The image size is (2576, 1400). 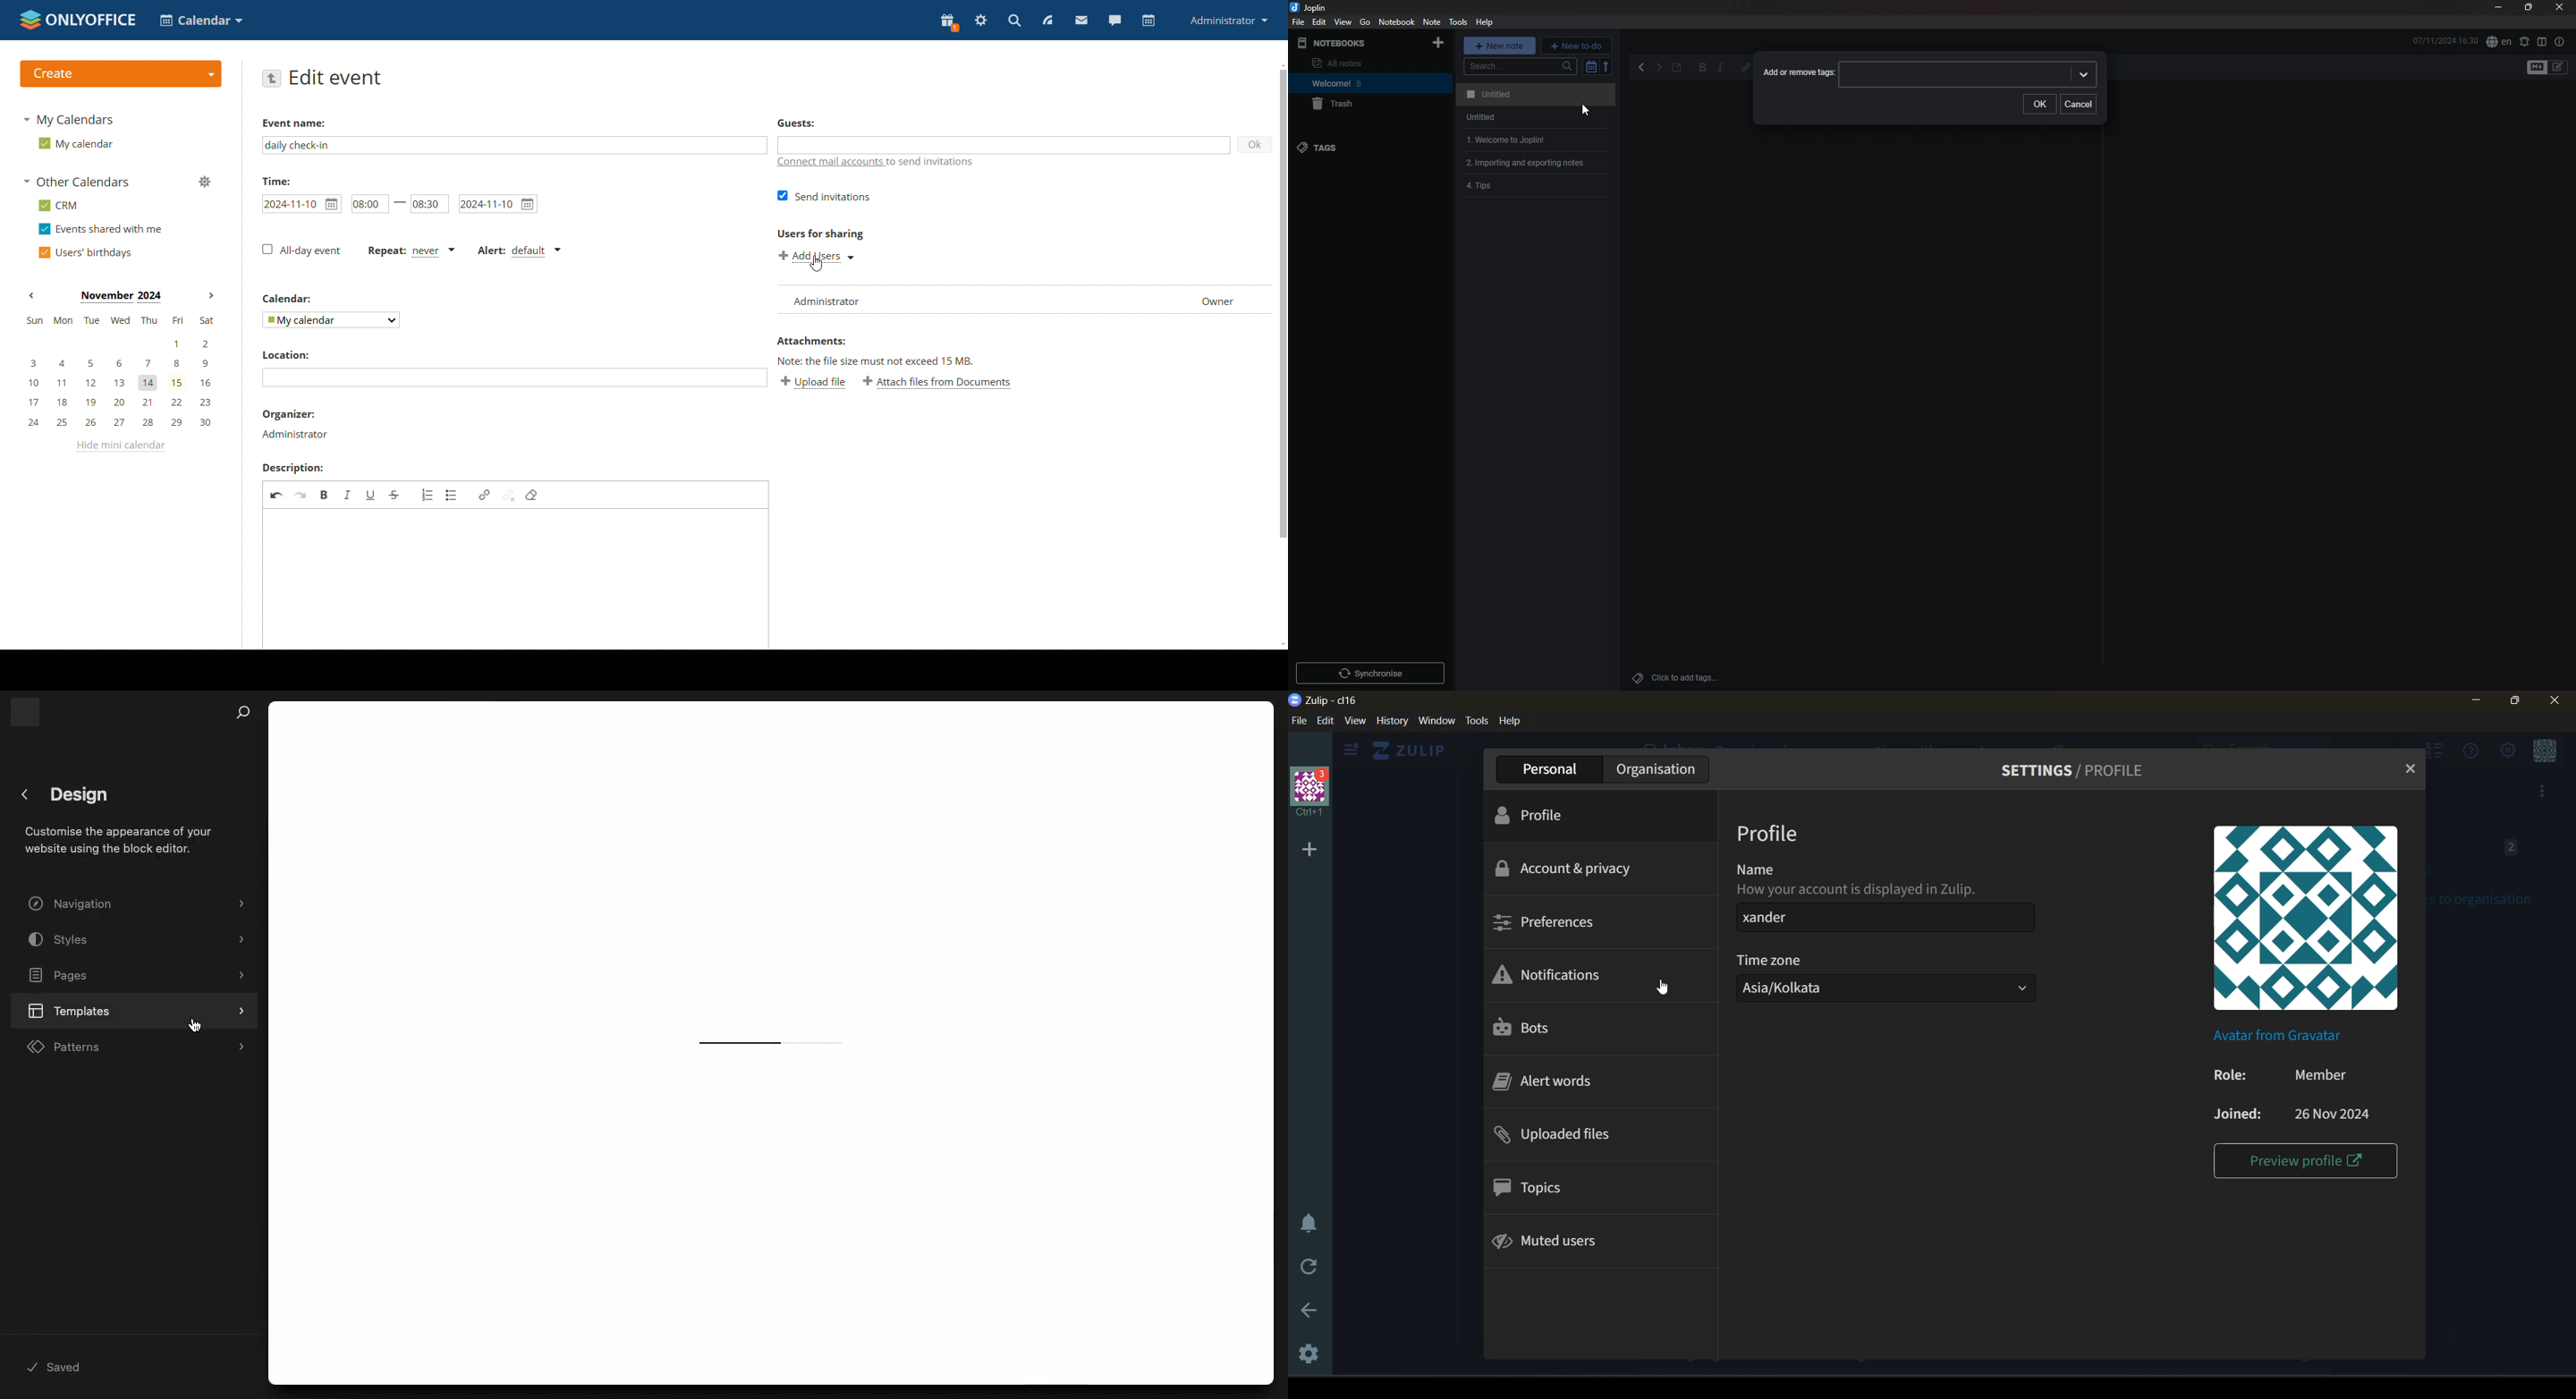 I want to click on note, so click(x=1432, y=21).